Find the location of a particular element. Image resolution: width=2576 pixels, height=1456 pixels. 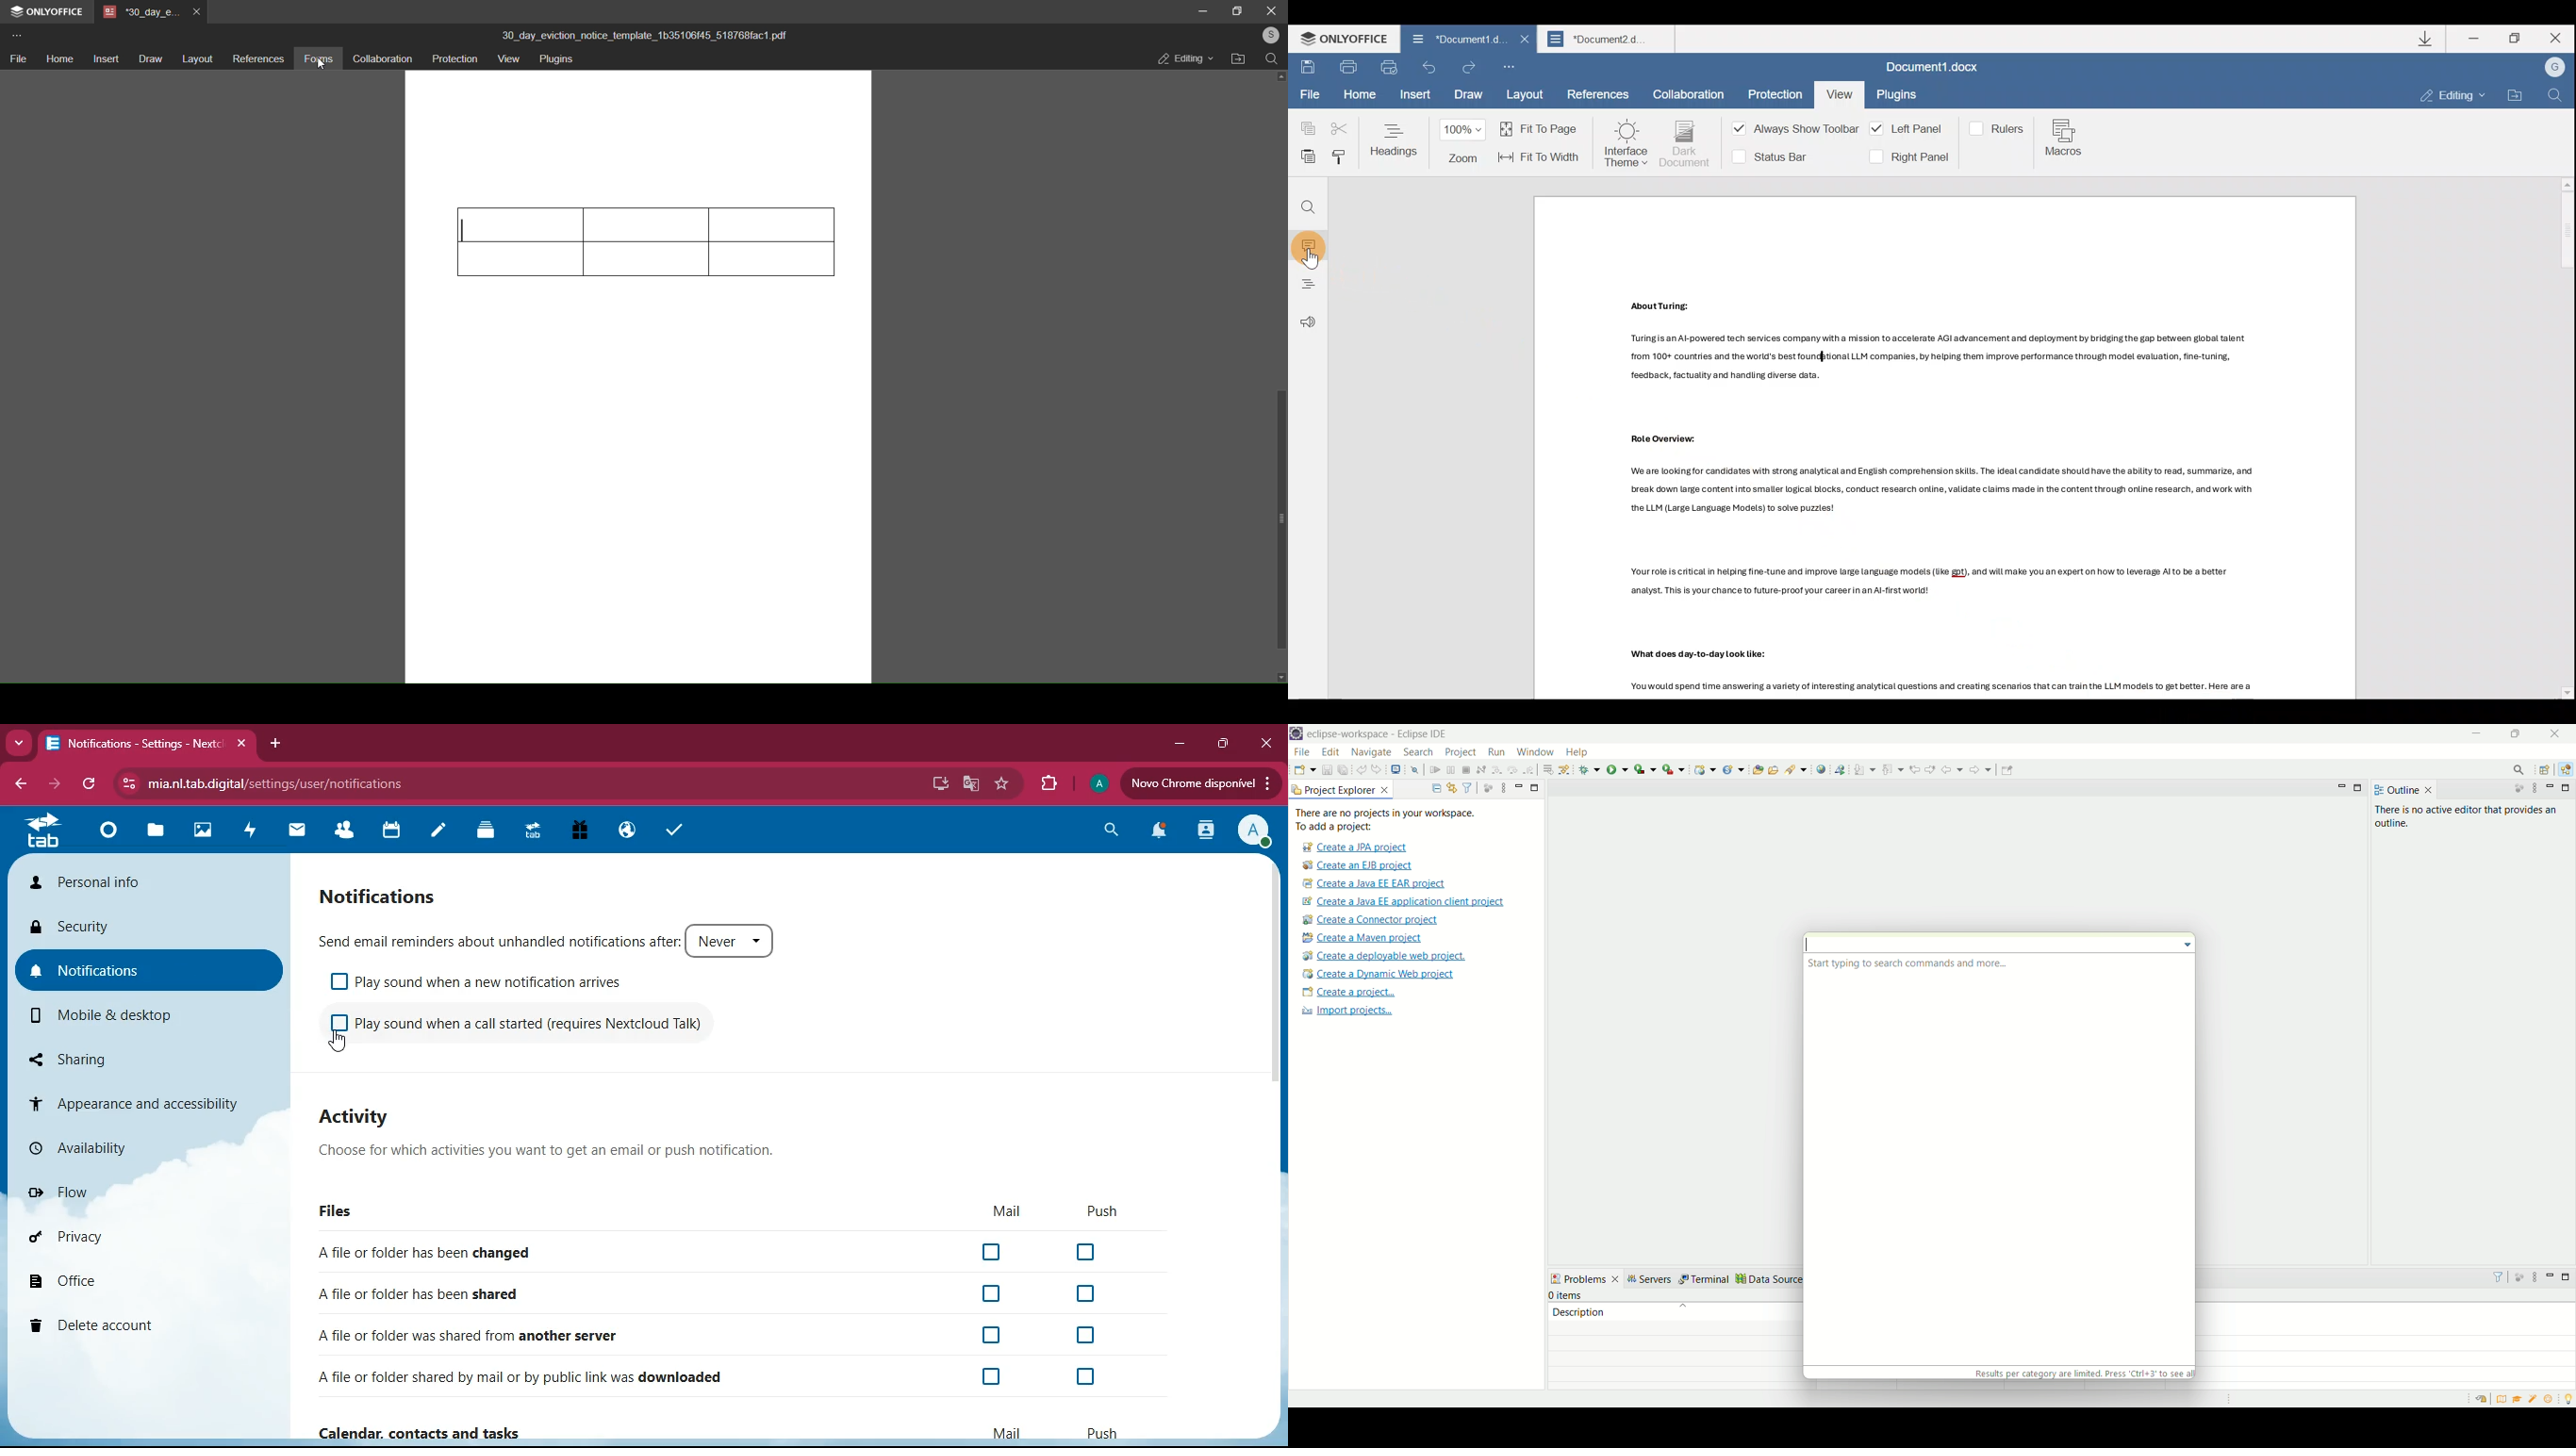

Undo is located at coordinates (1430, 71).